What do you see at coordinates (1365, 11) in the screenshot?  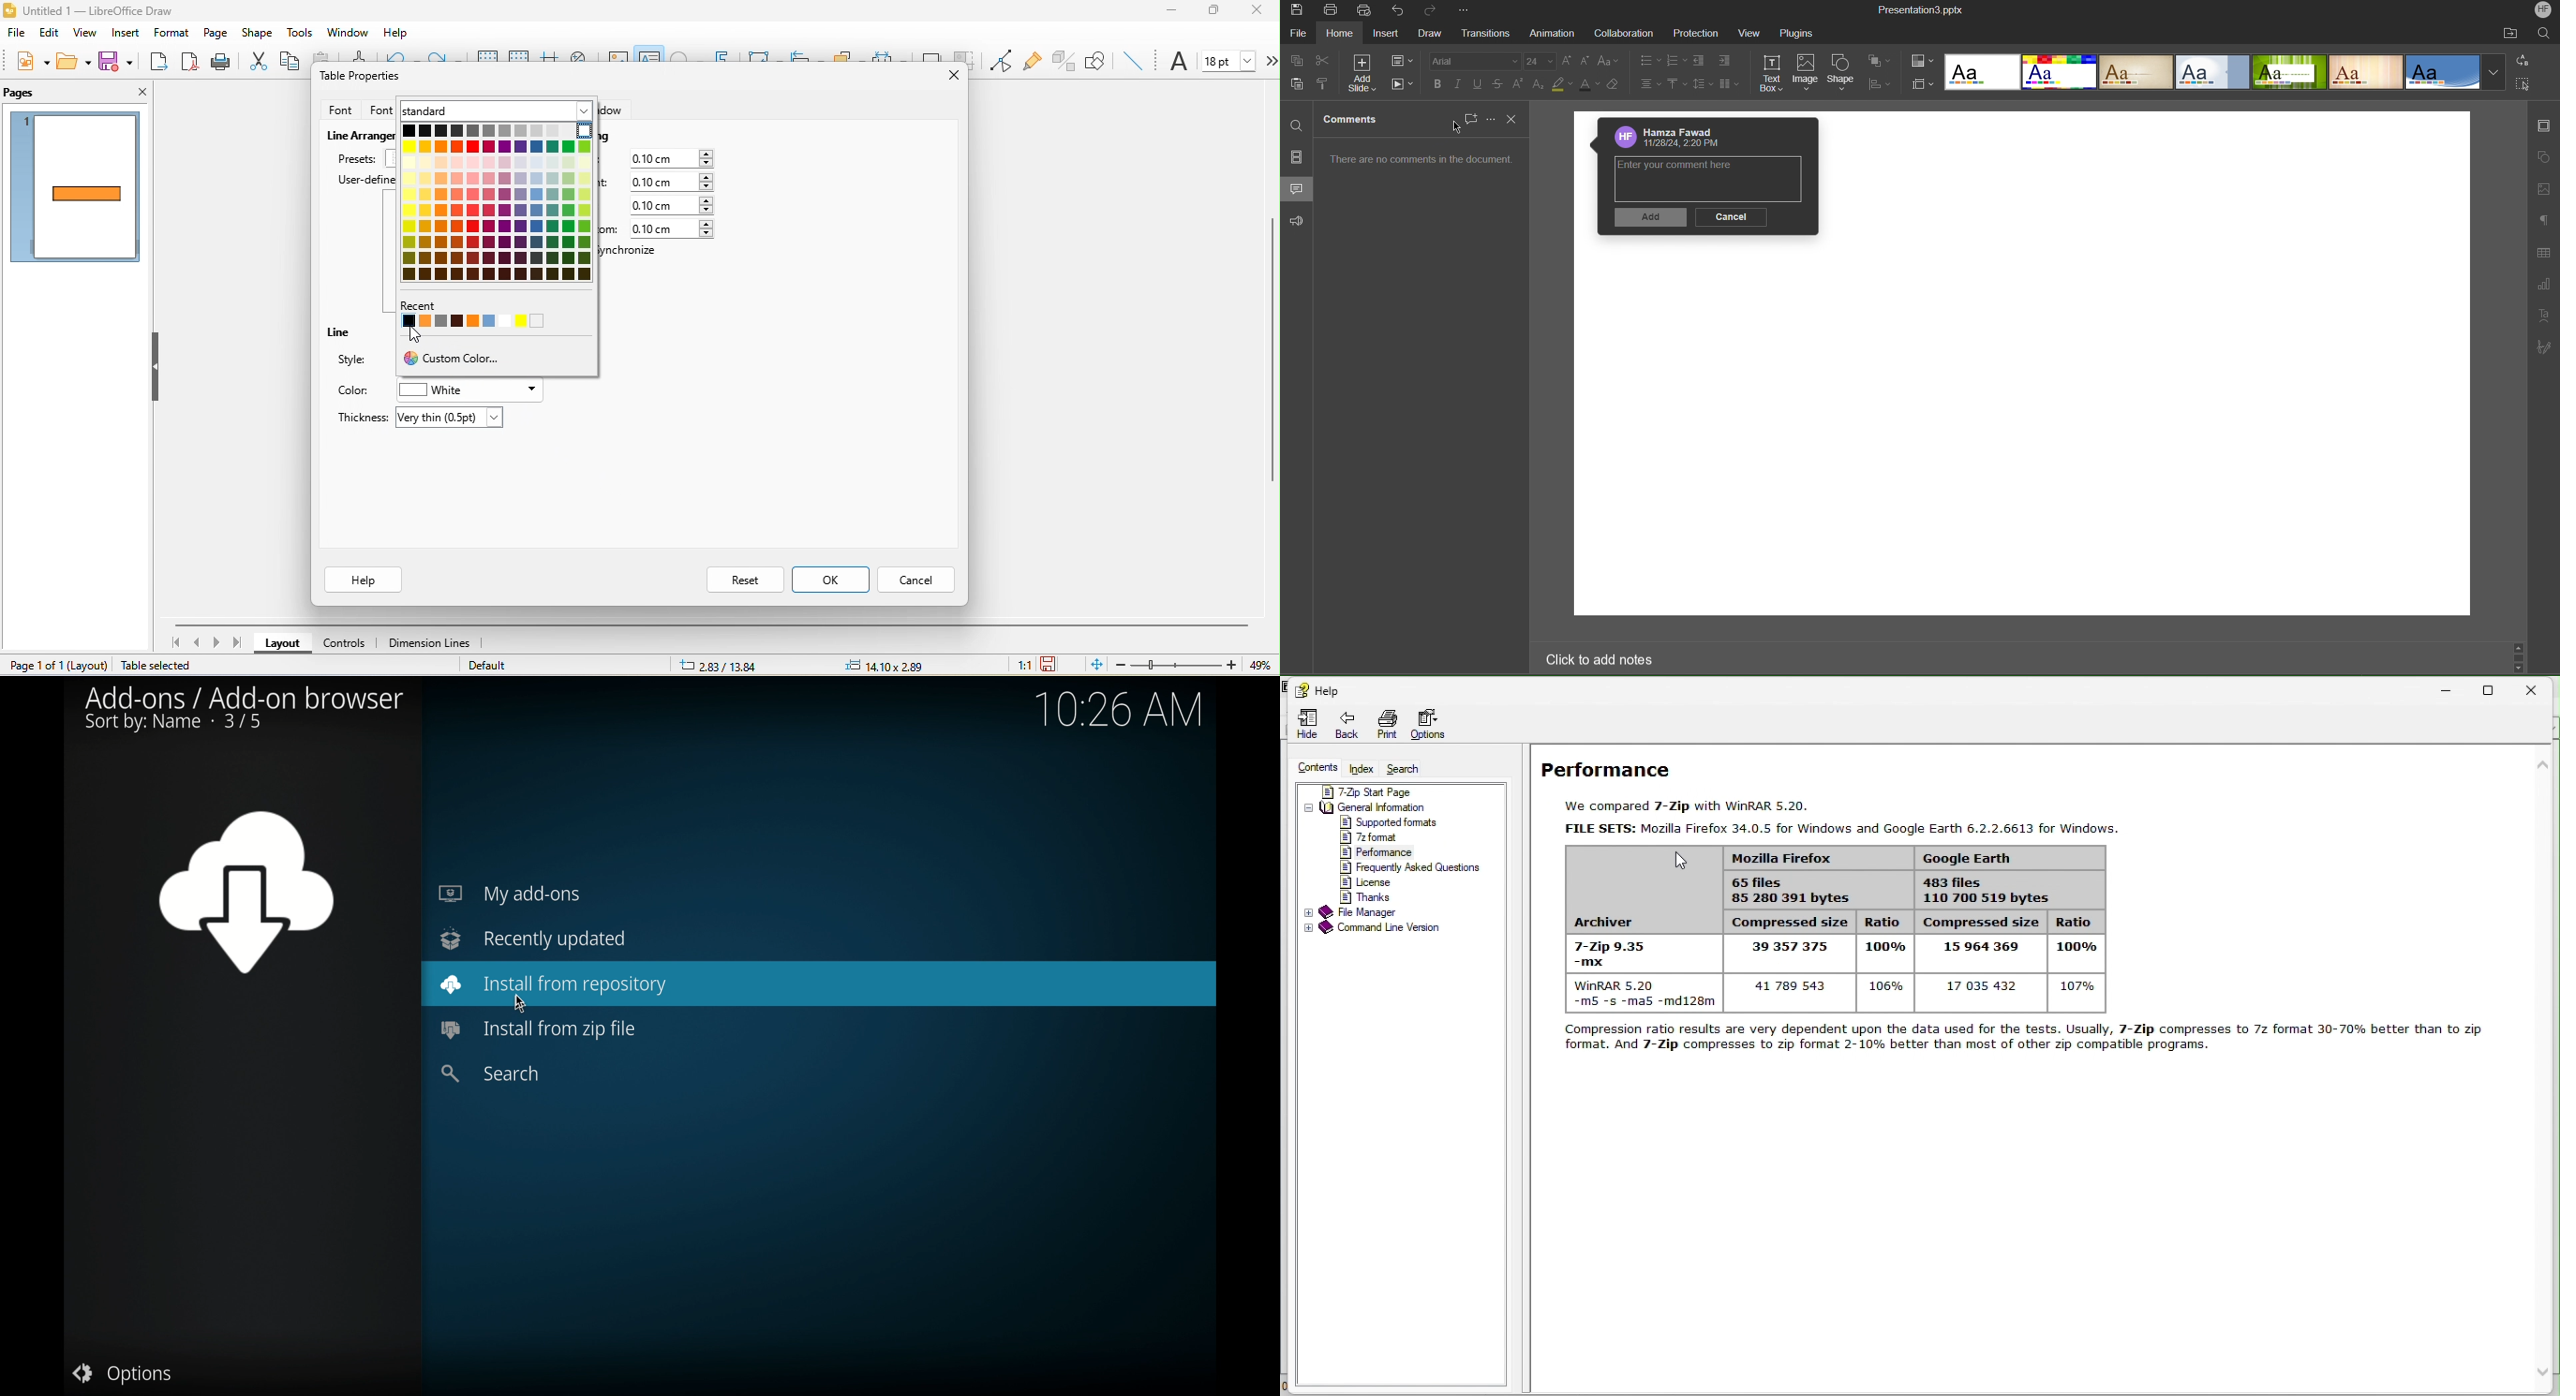 I see `Quick Print` at bounding box center [1365, 11].